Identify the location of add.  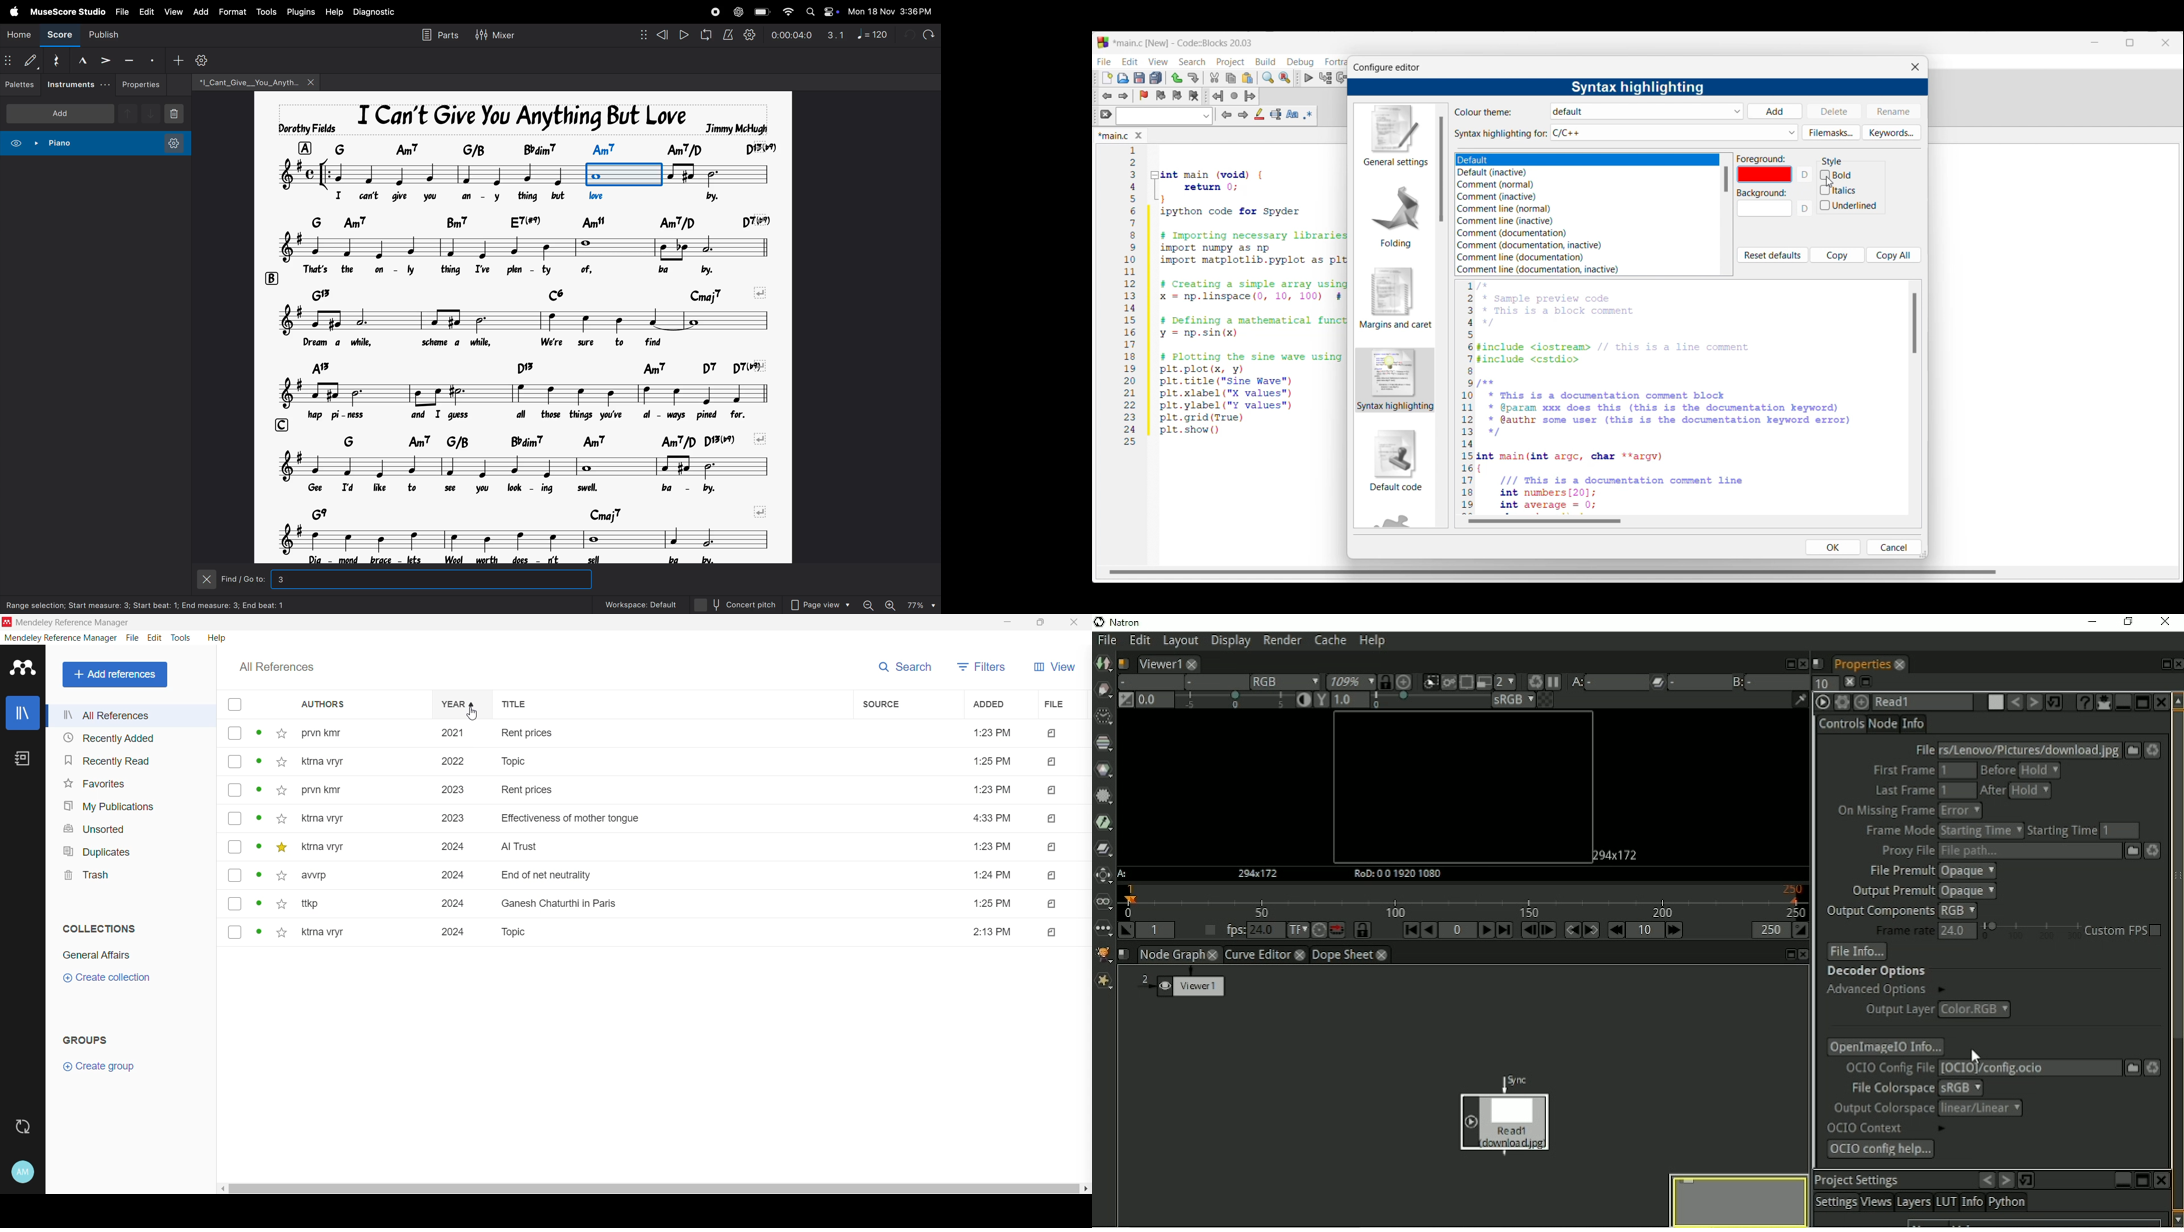
(175, 62).